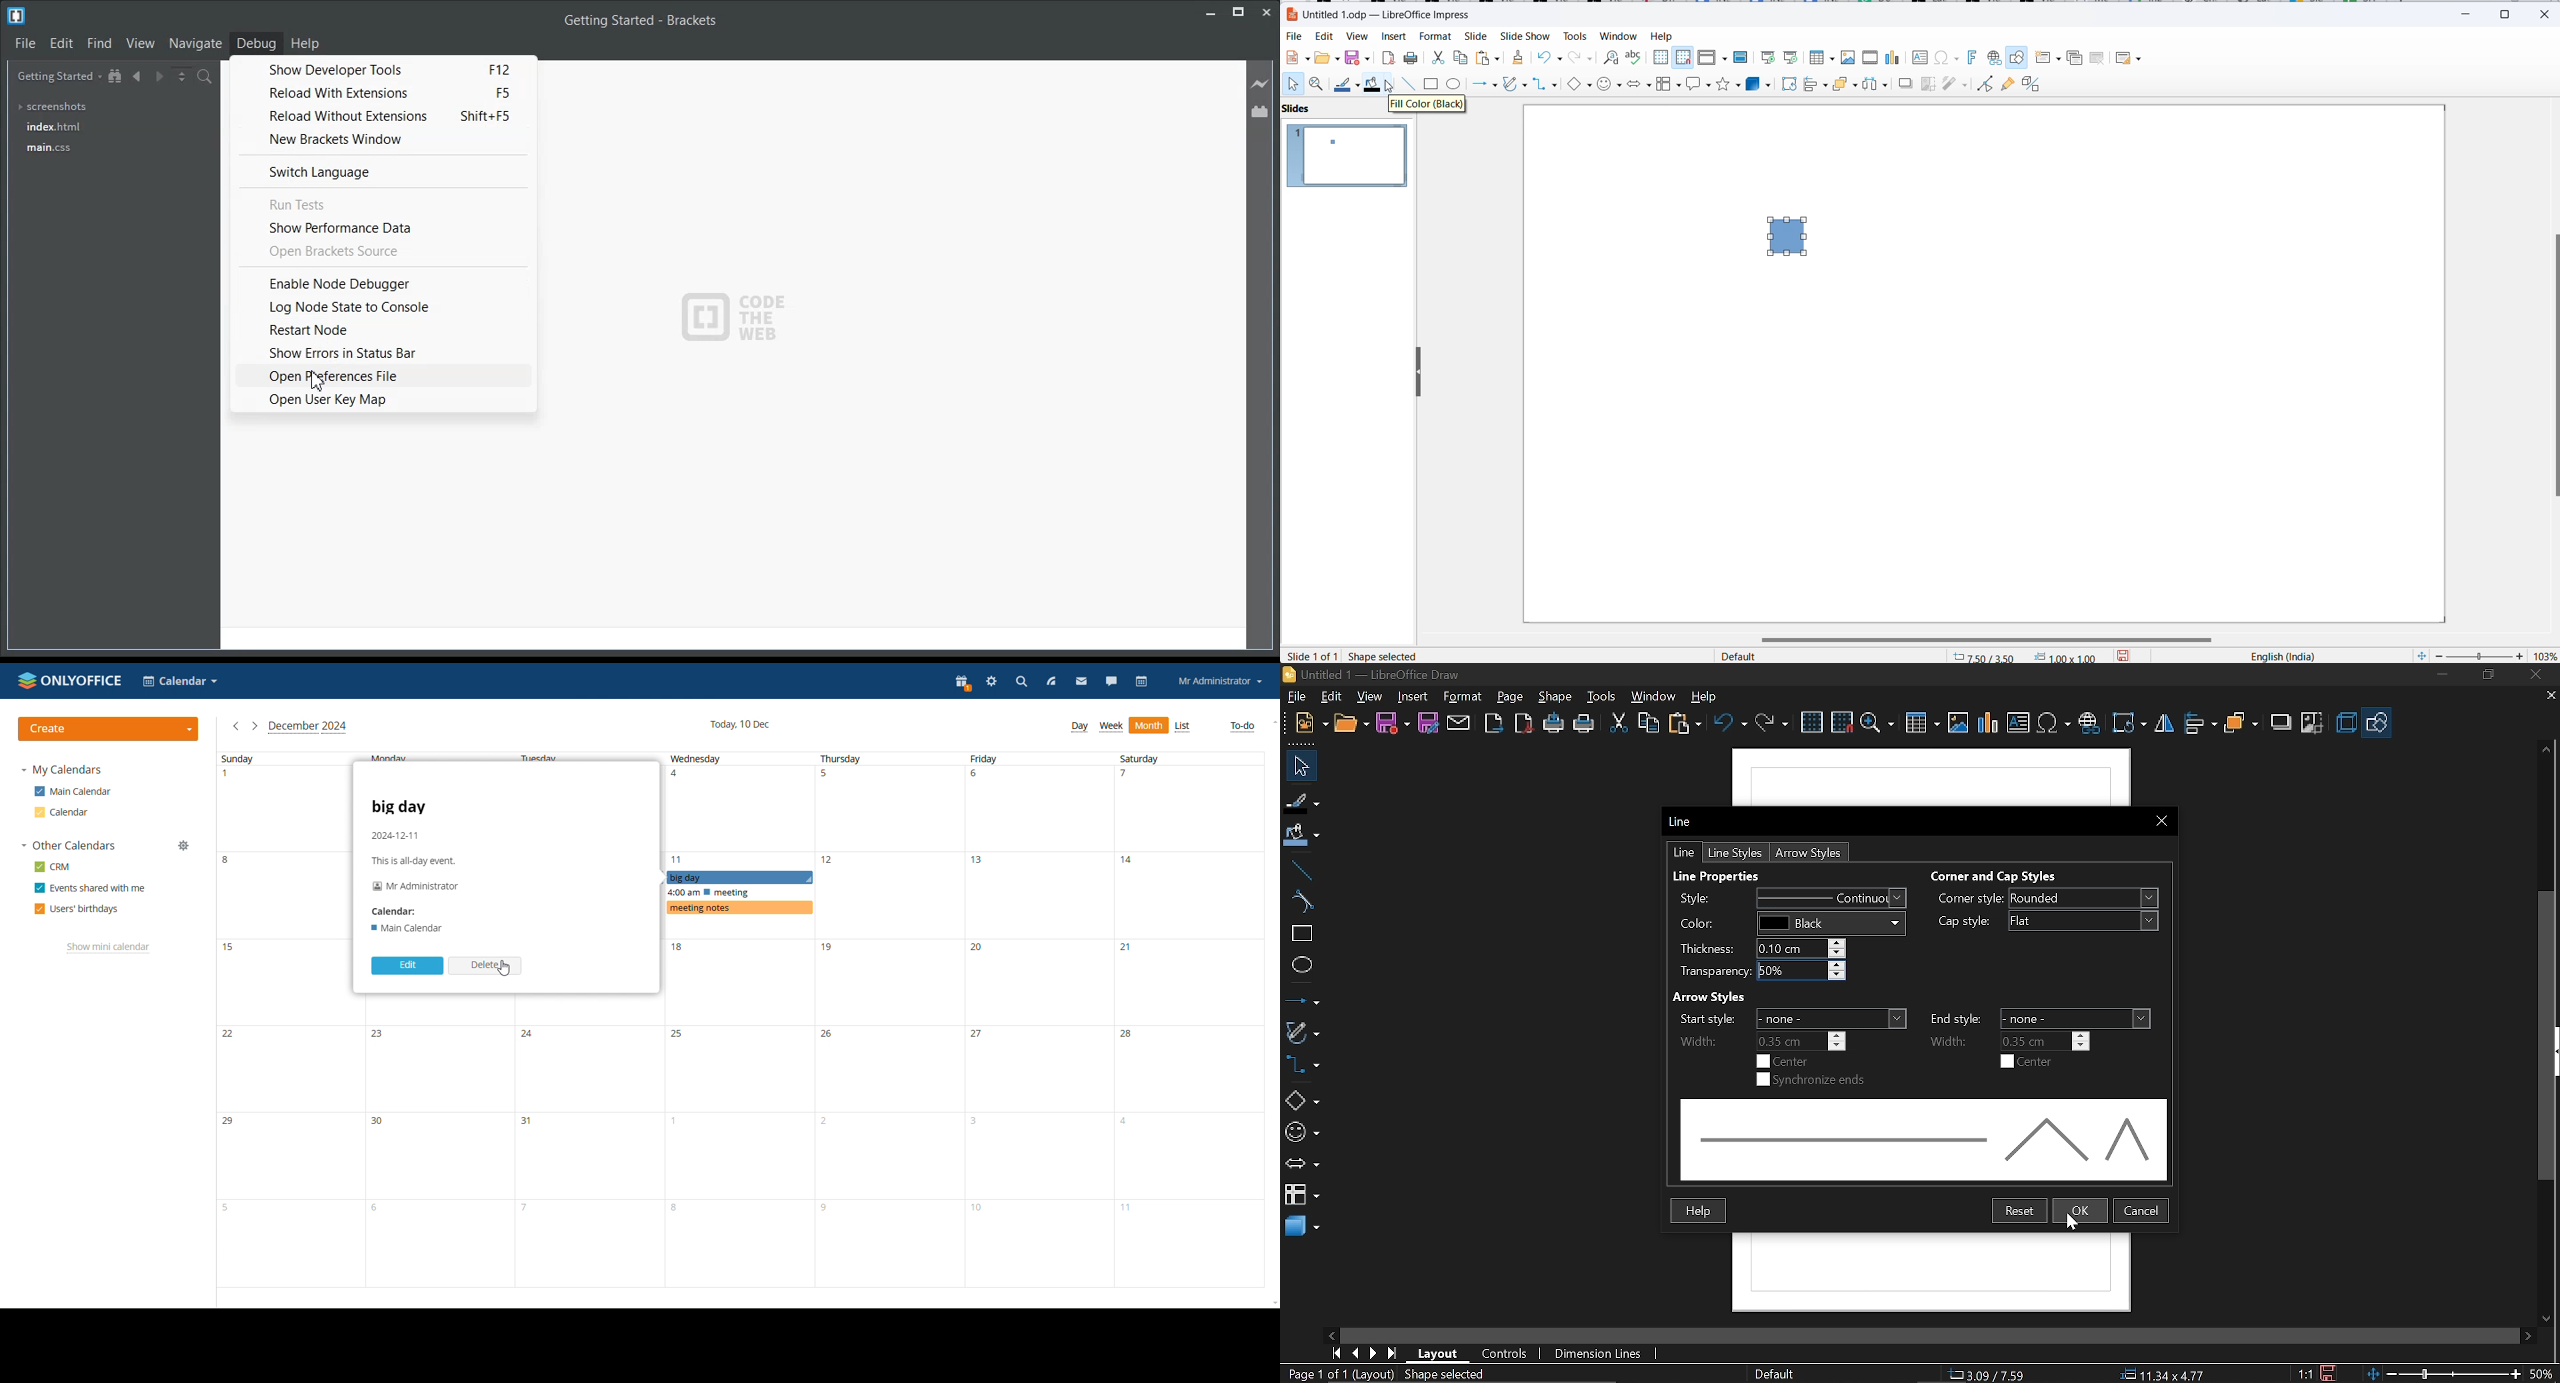  Describe the element at coordinates (1552, 722) in the screenshot. I see `print directly` at that location.